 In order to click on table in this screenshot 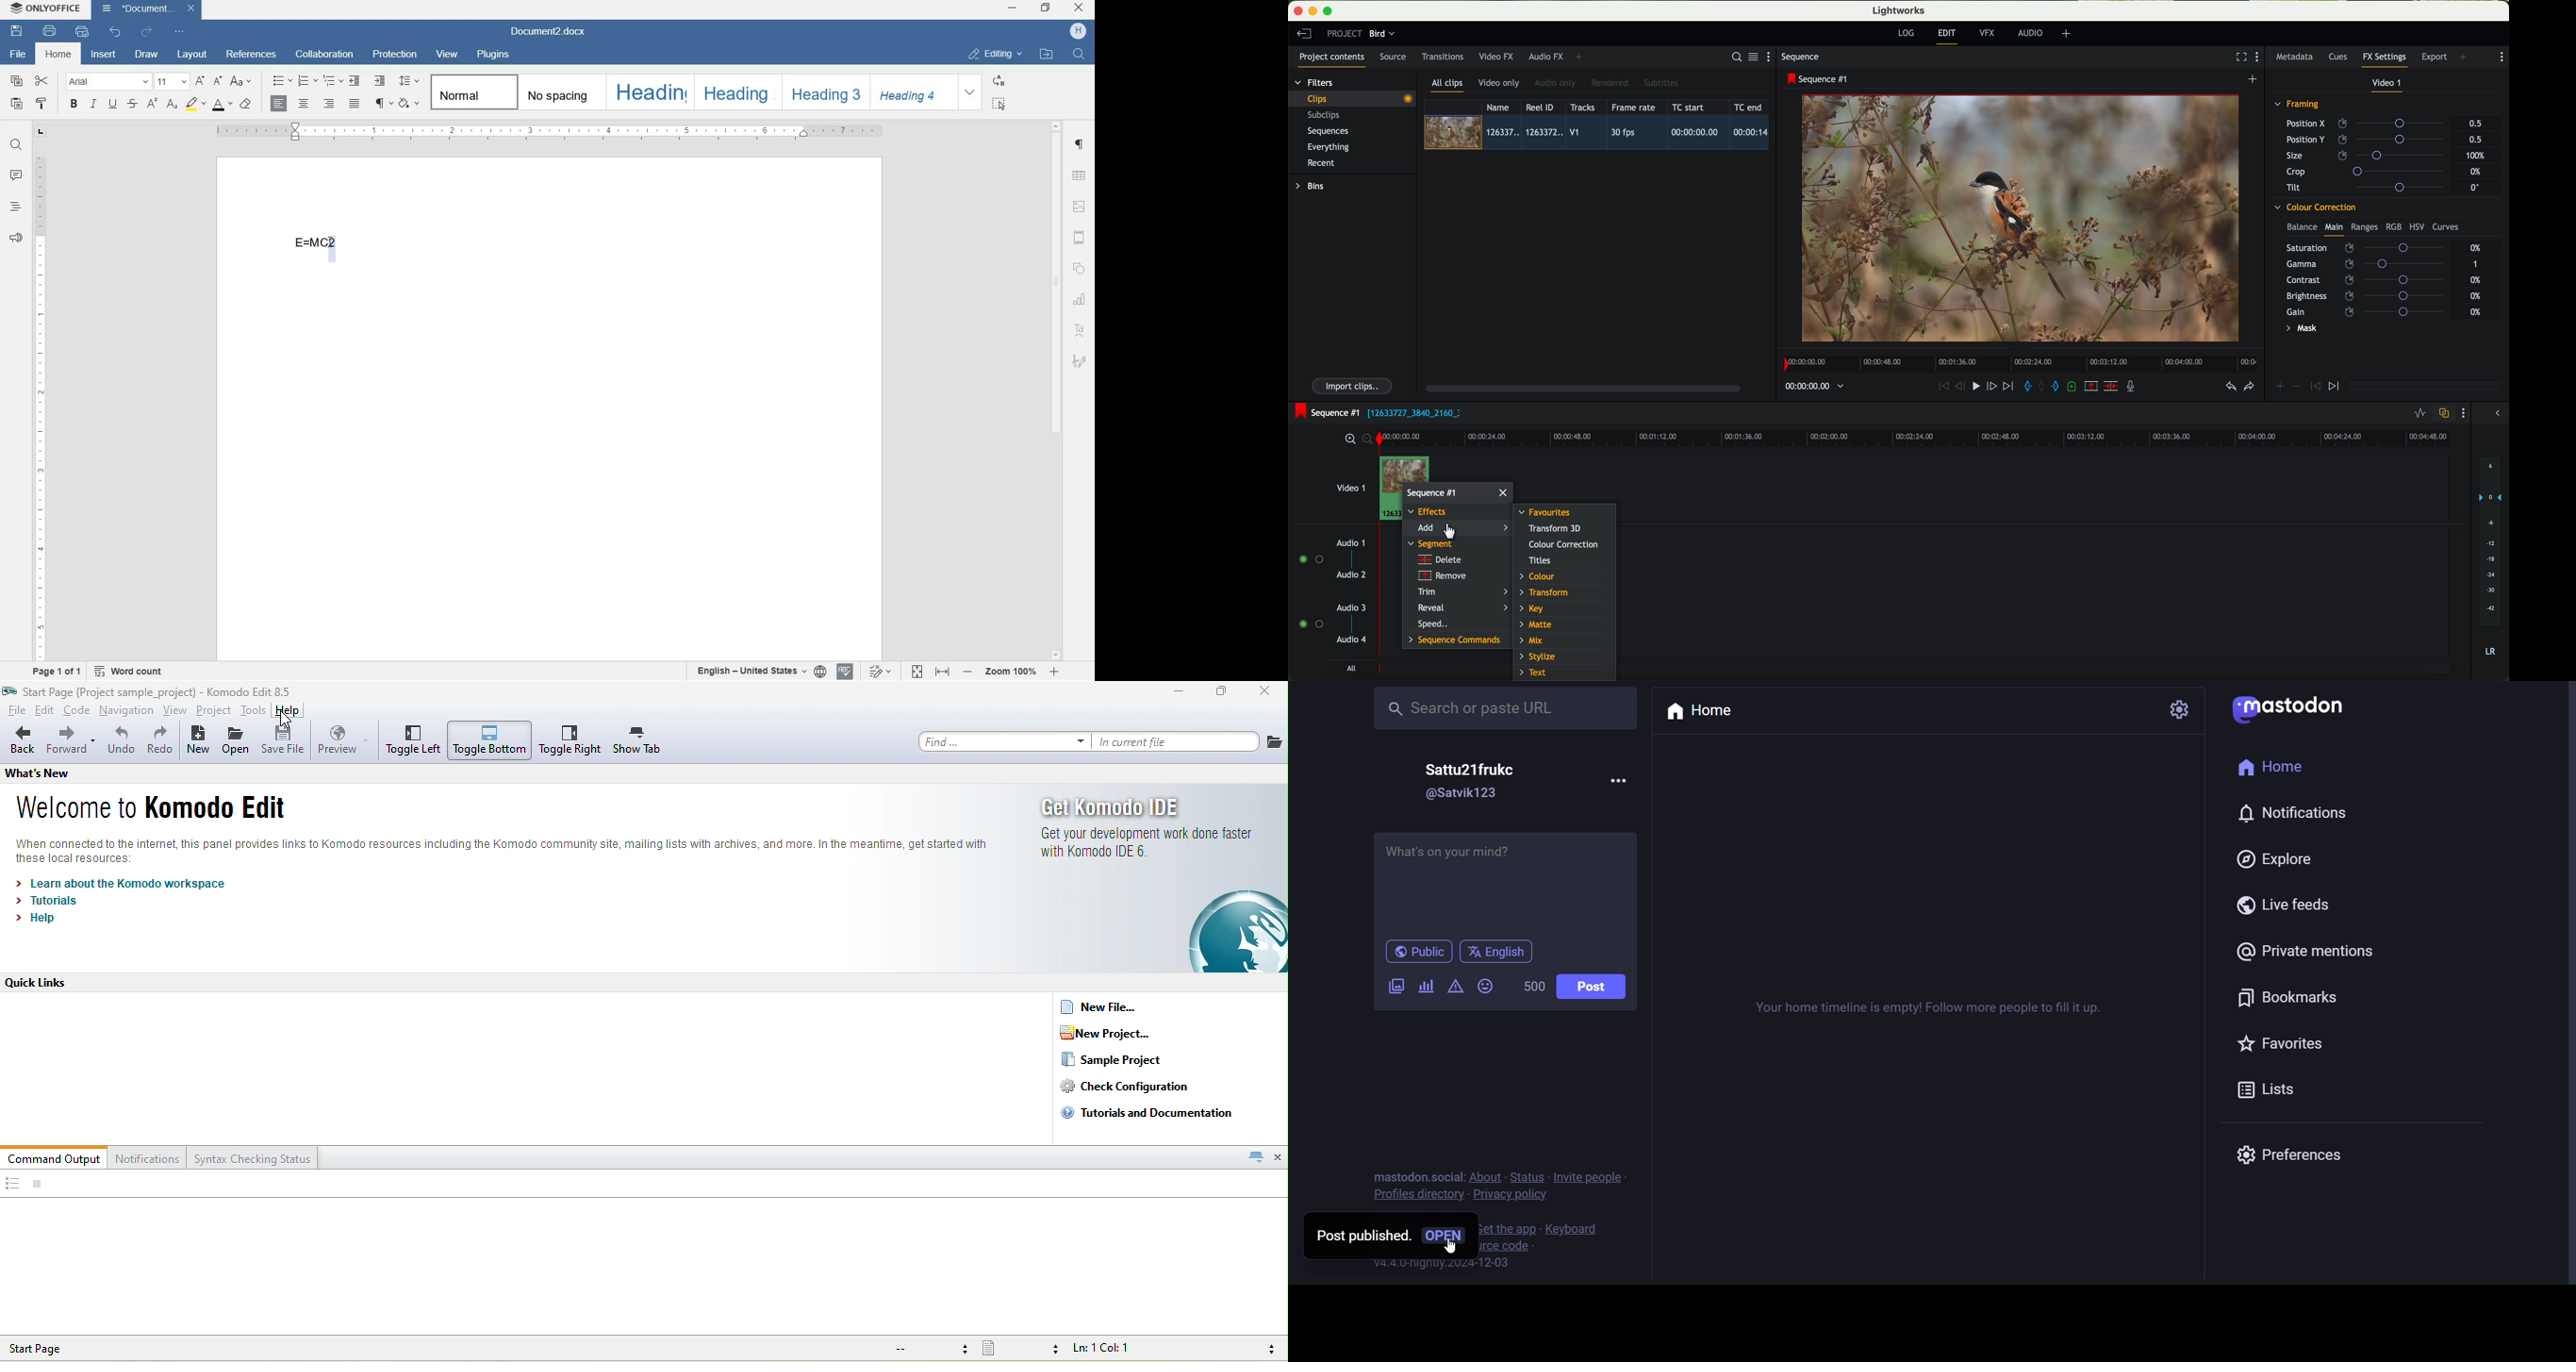, I will do `click(1080, 176)`.